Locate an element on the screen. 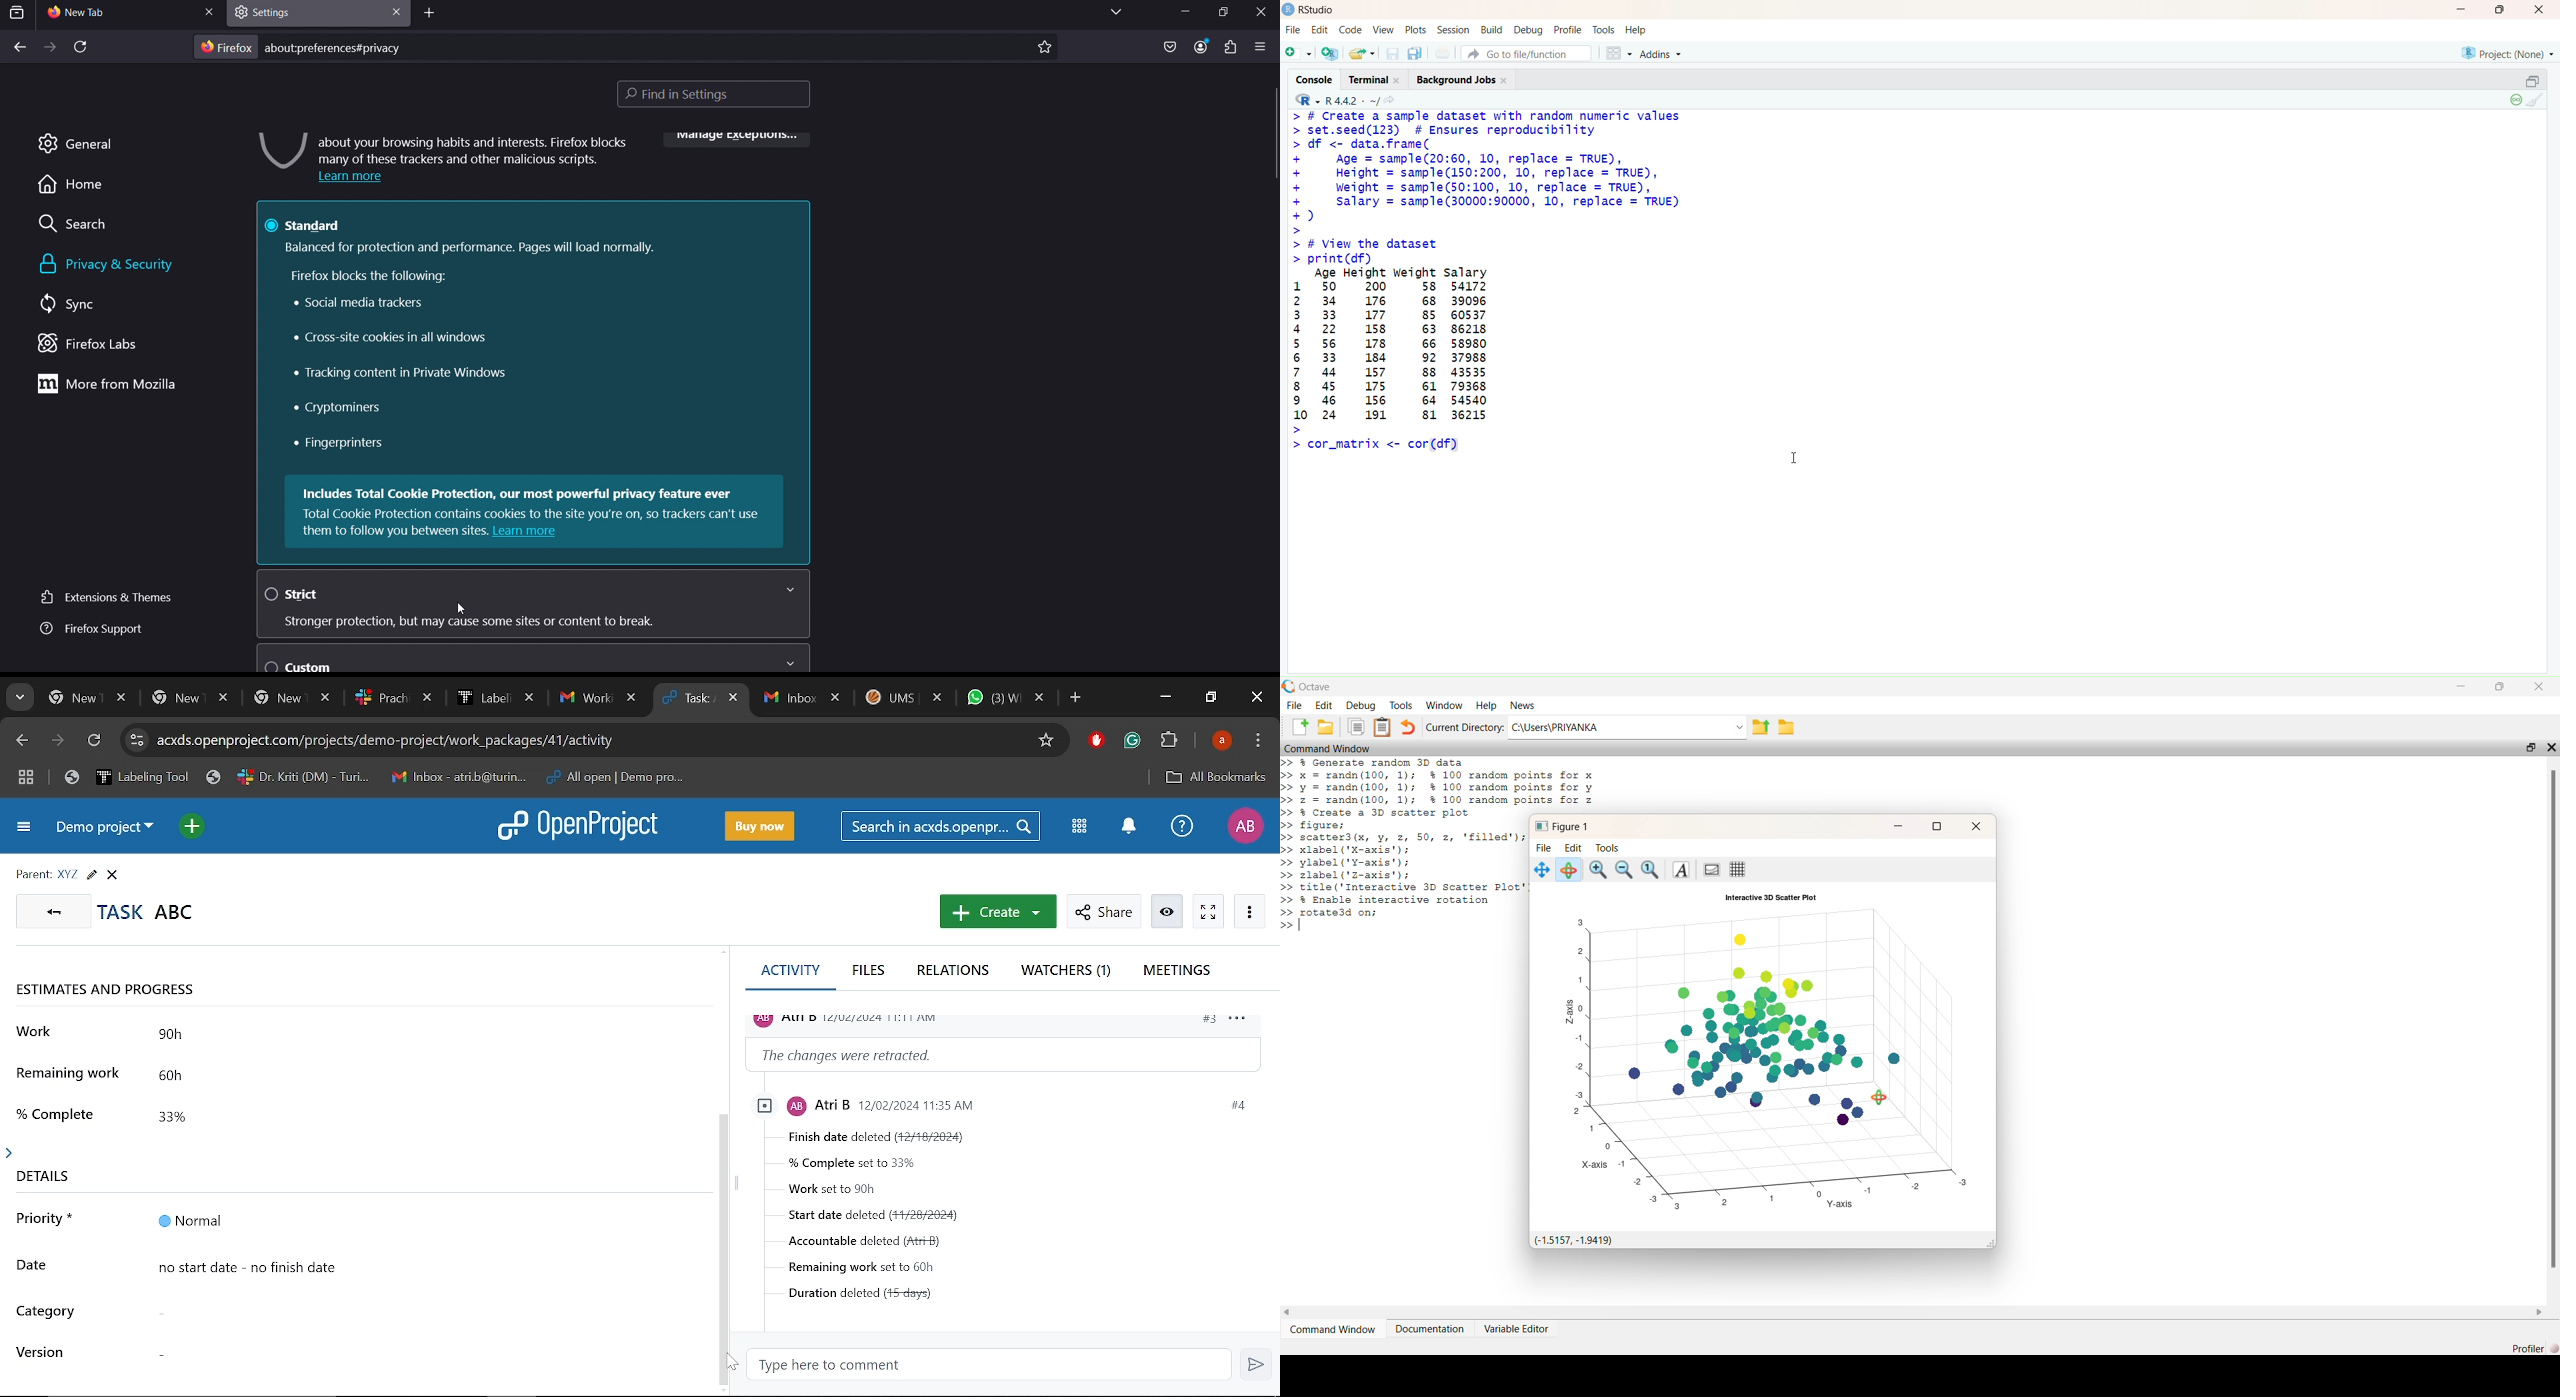  Code is located at coordinates (1349, 31).